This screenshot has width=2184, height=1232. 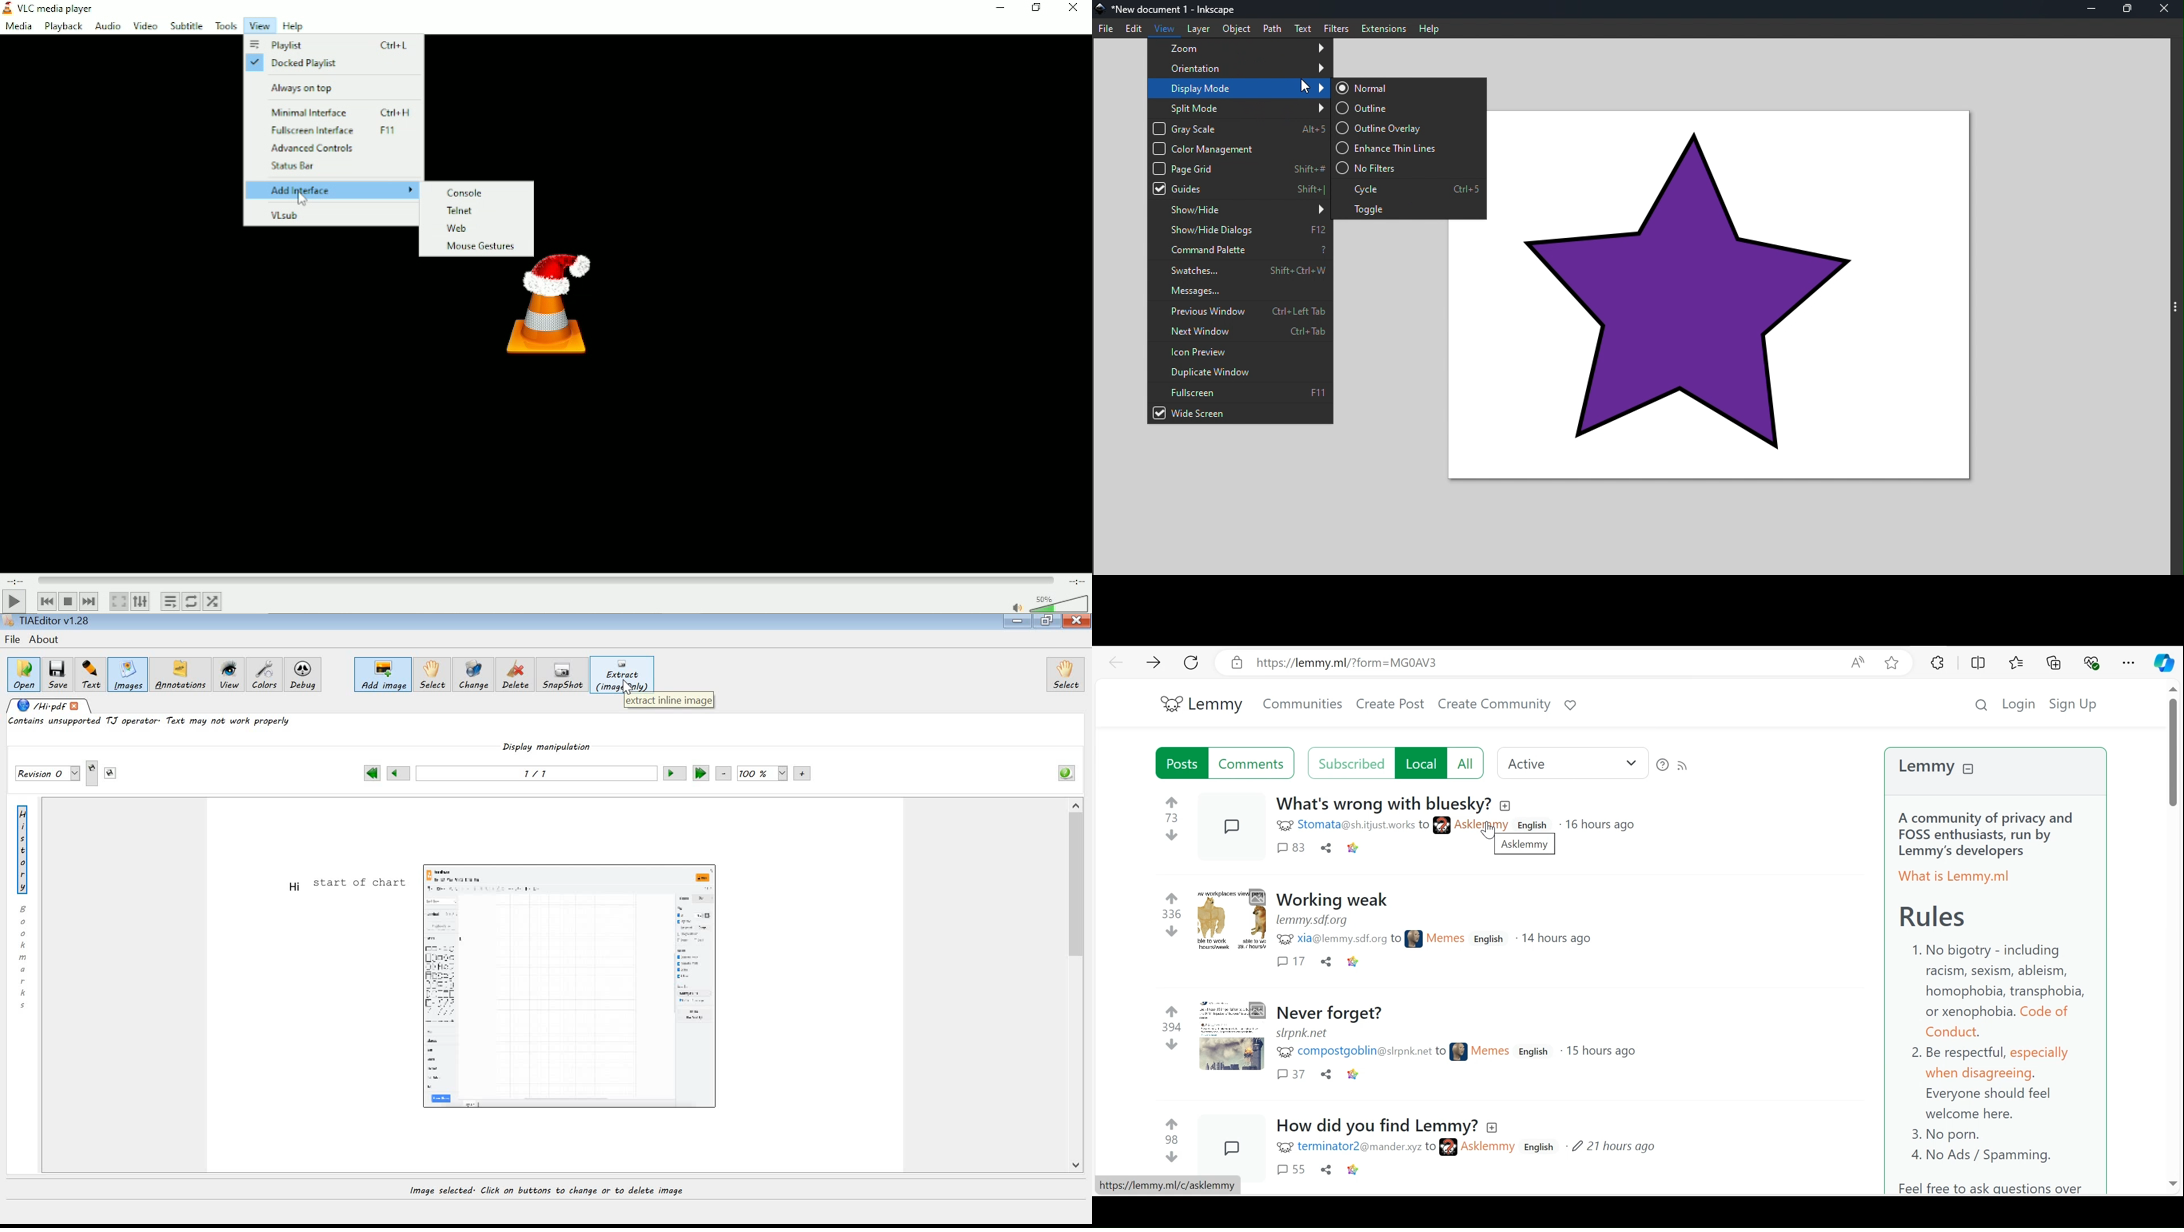 What do you see at coordinates (47, 602) in the screenshot?
I see `Previous ` at bounding box center [47, 602].